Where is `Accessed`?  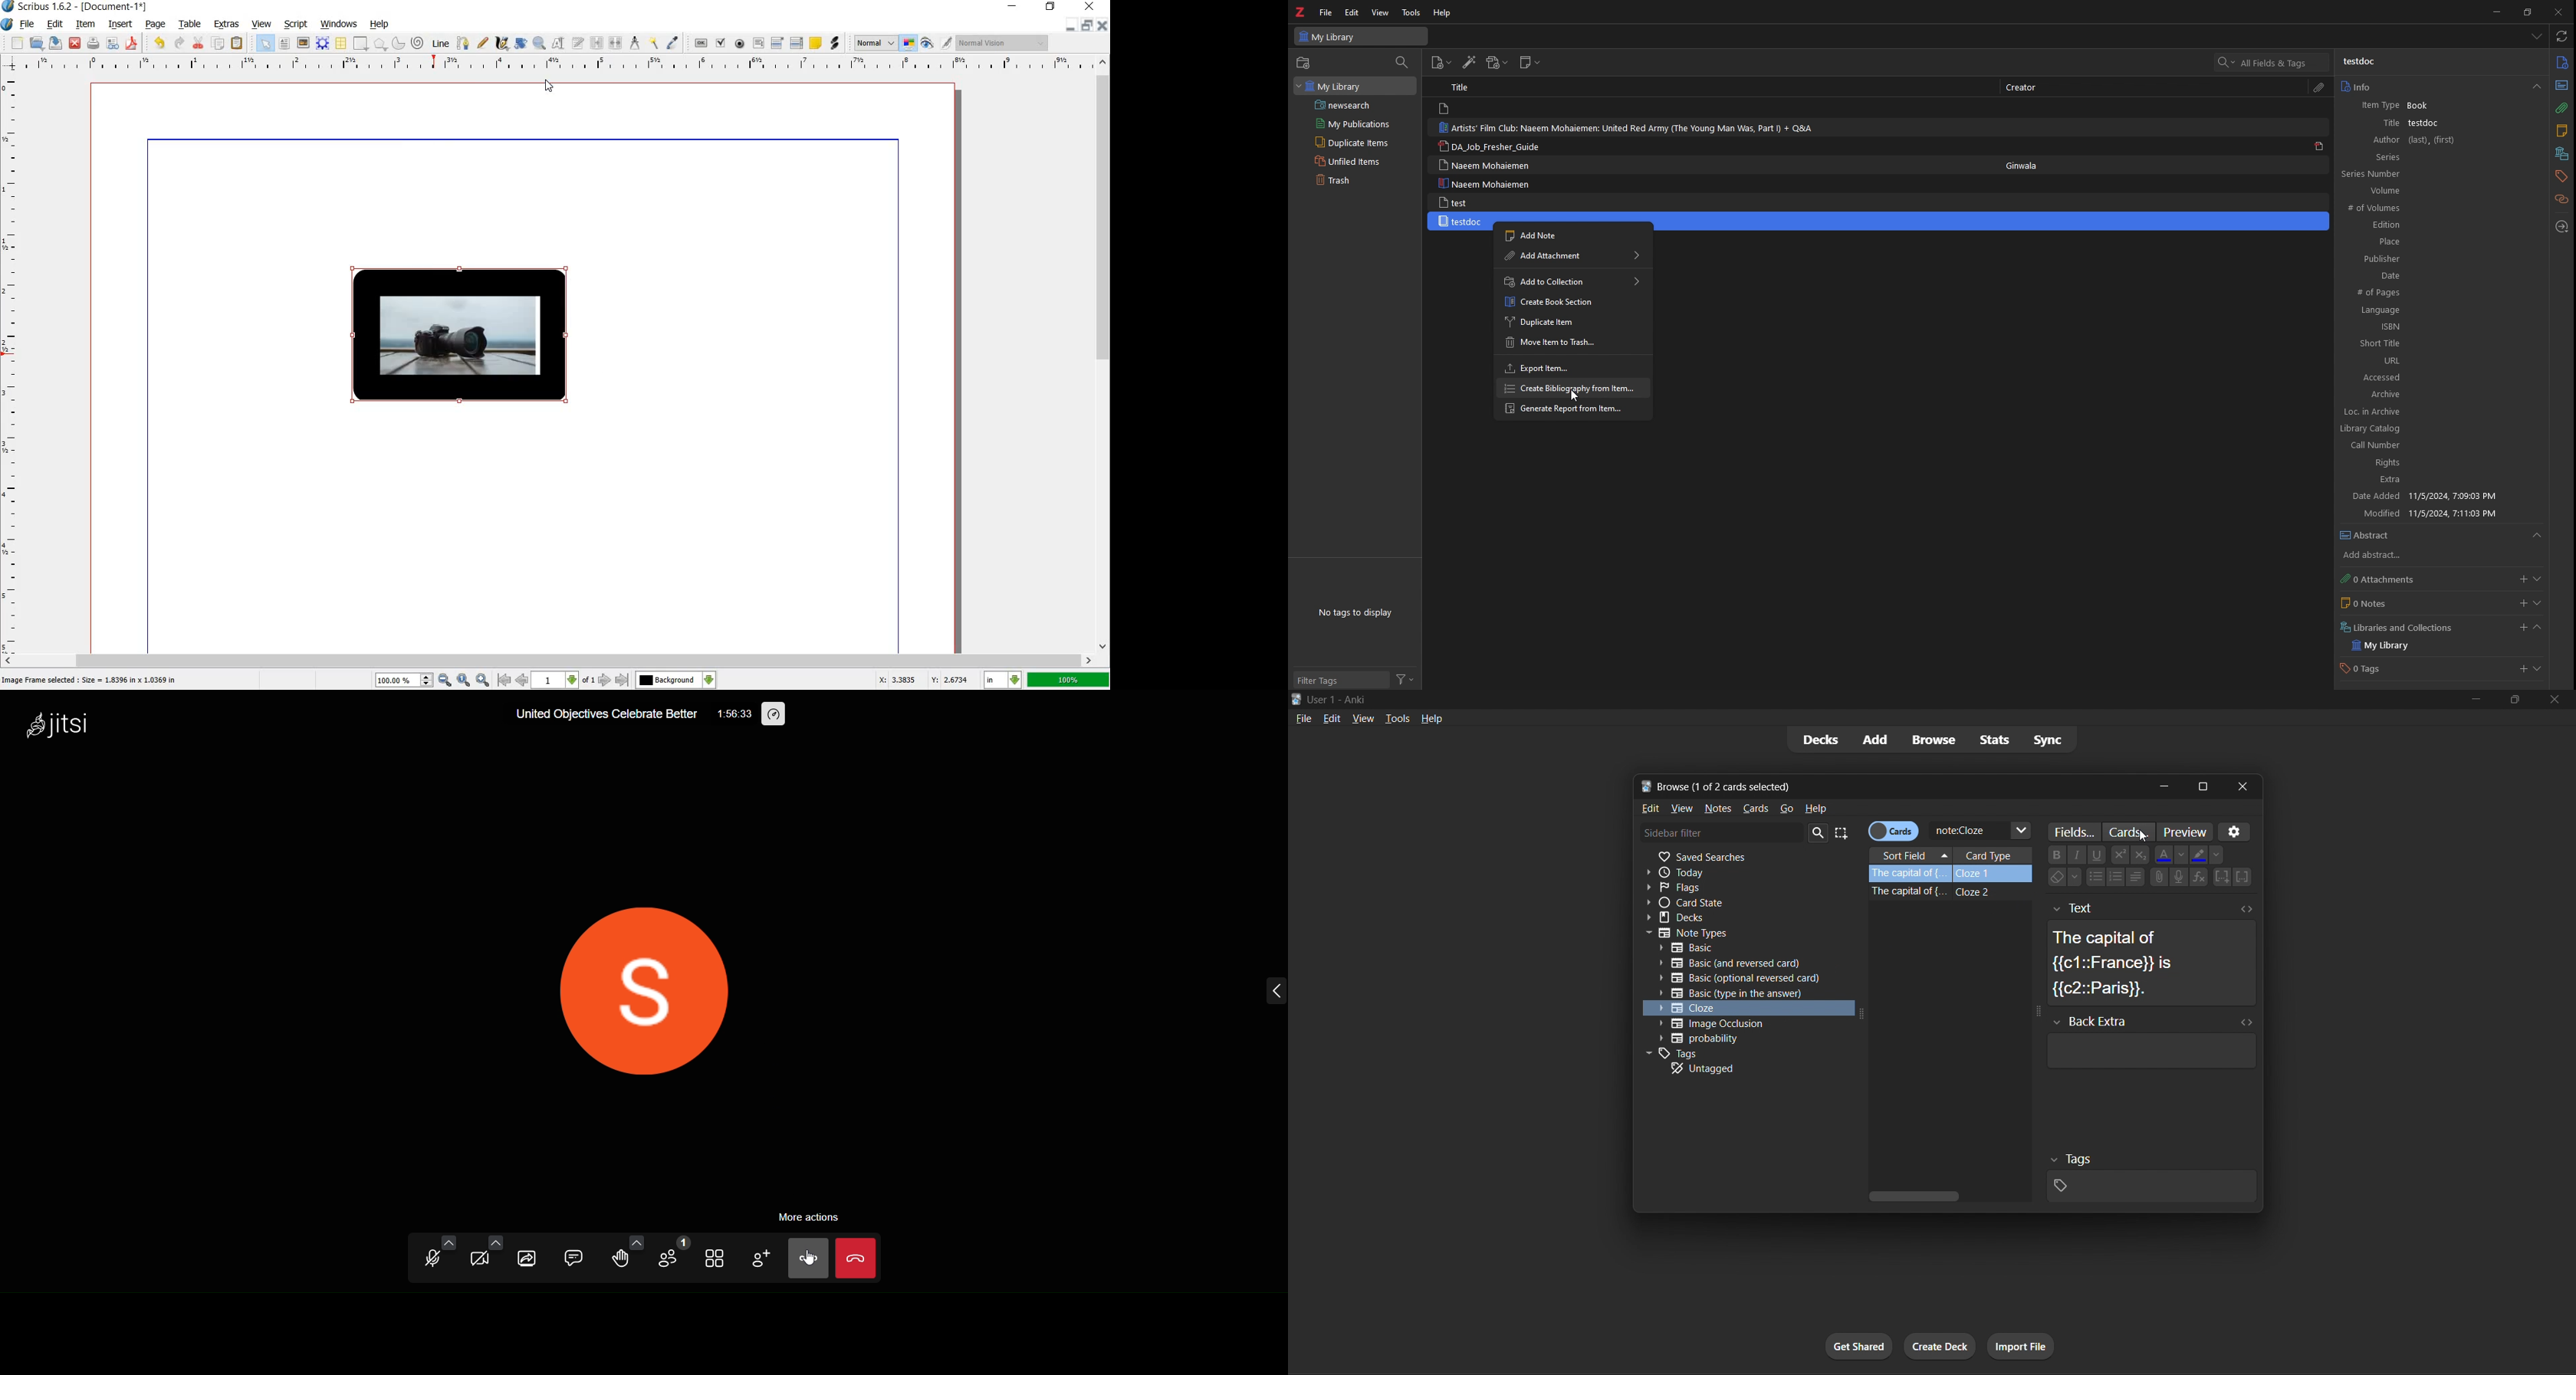 Accessed is located at coordinates (2439, 377).